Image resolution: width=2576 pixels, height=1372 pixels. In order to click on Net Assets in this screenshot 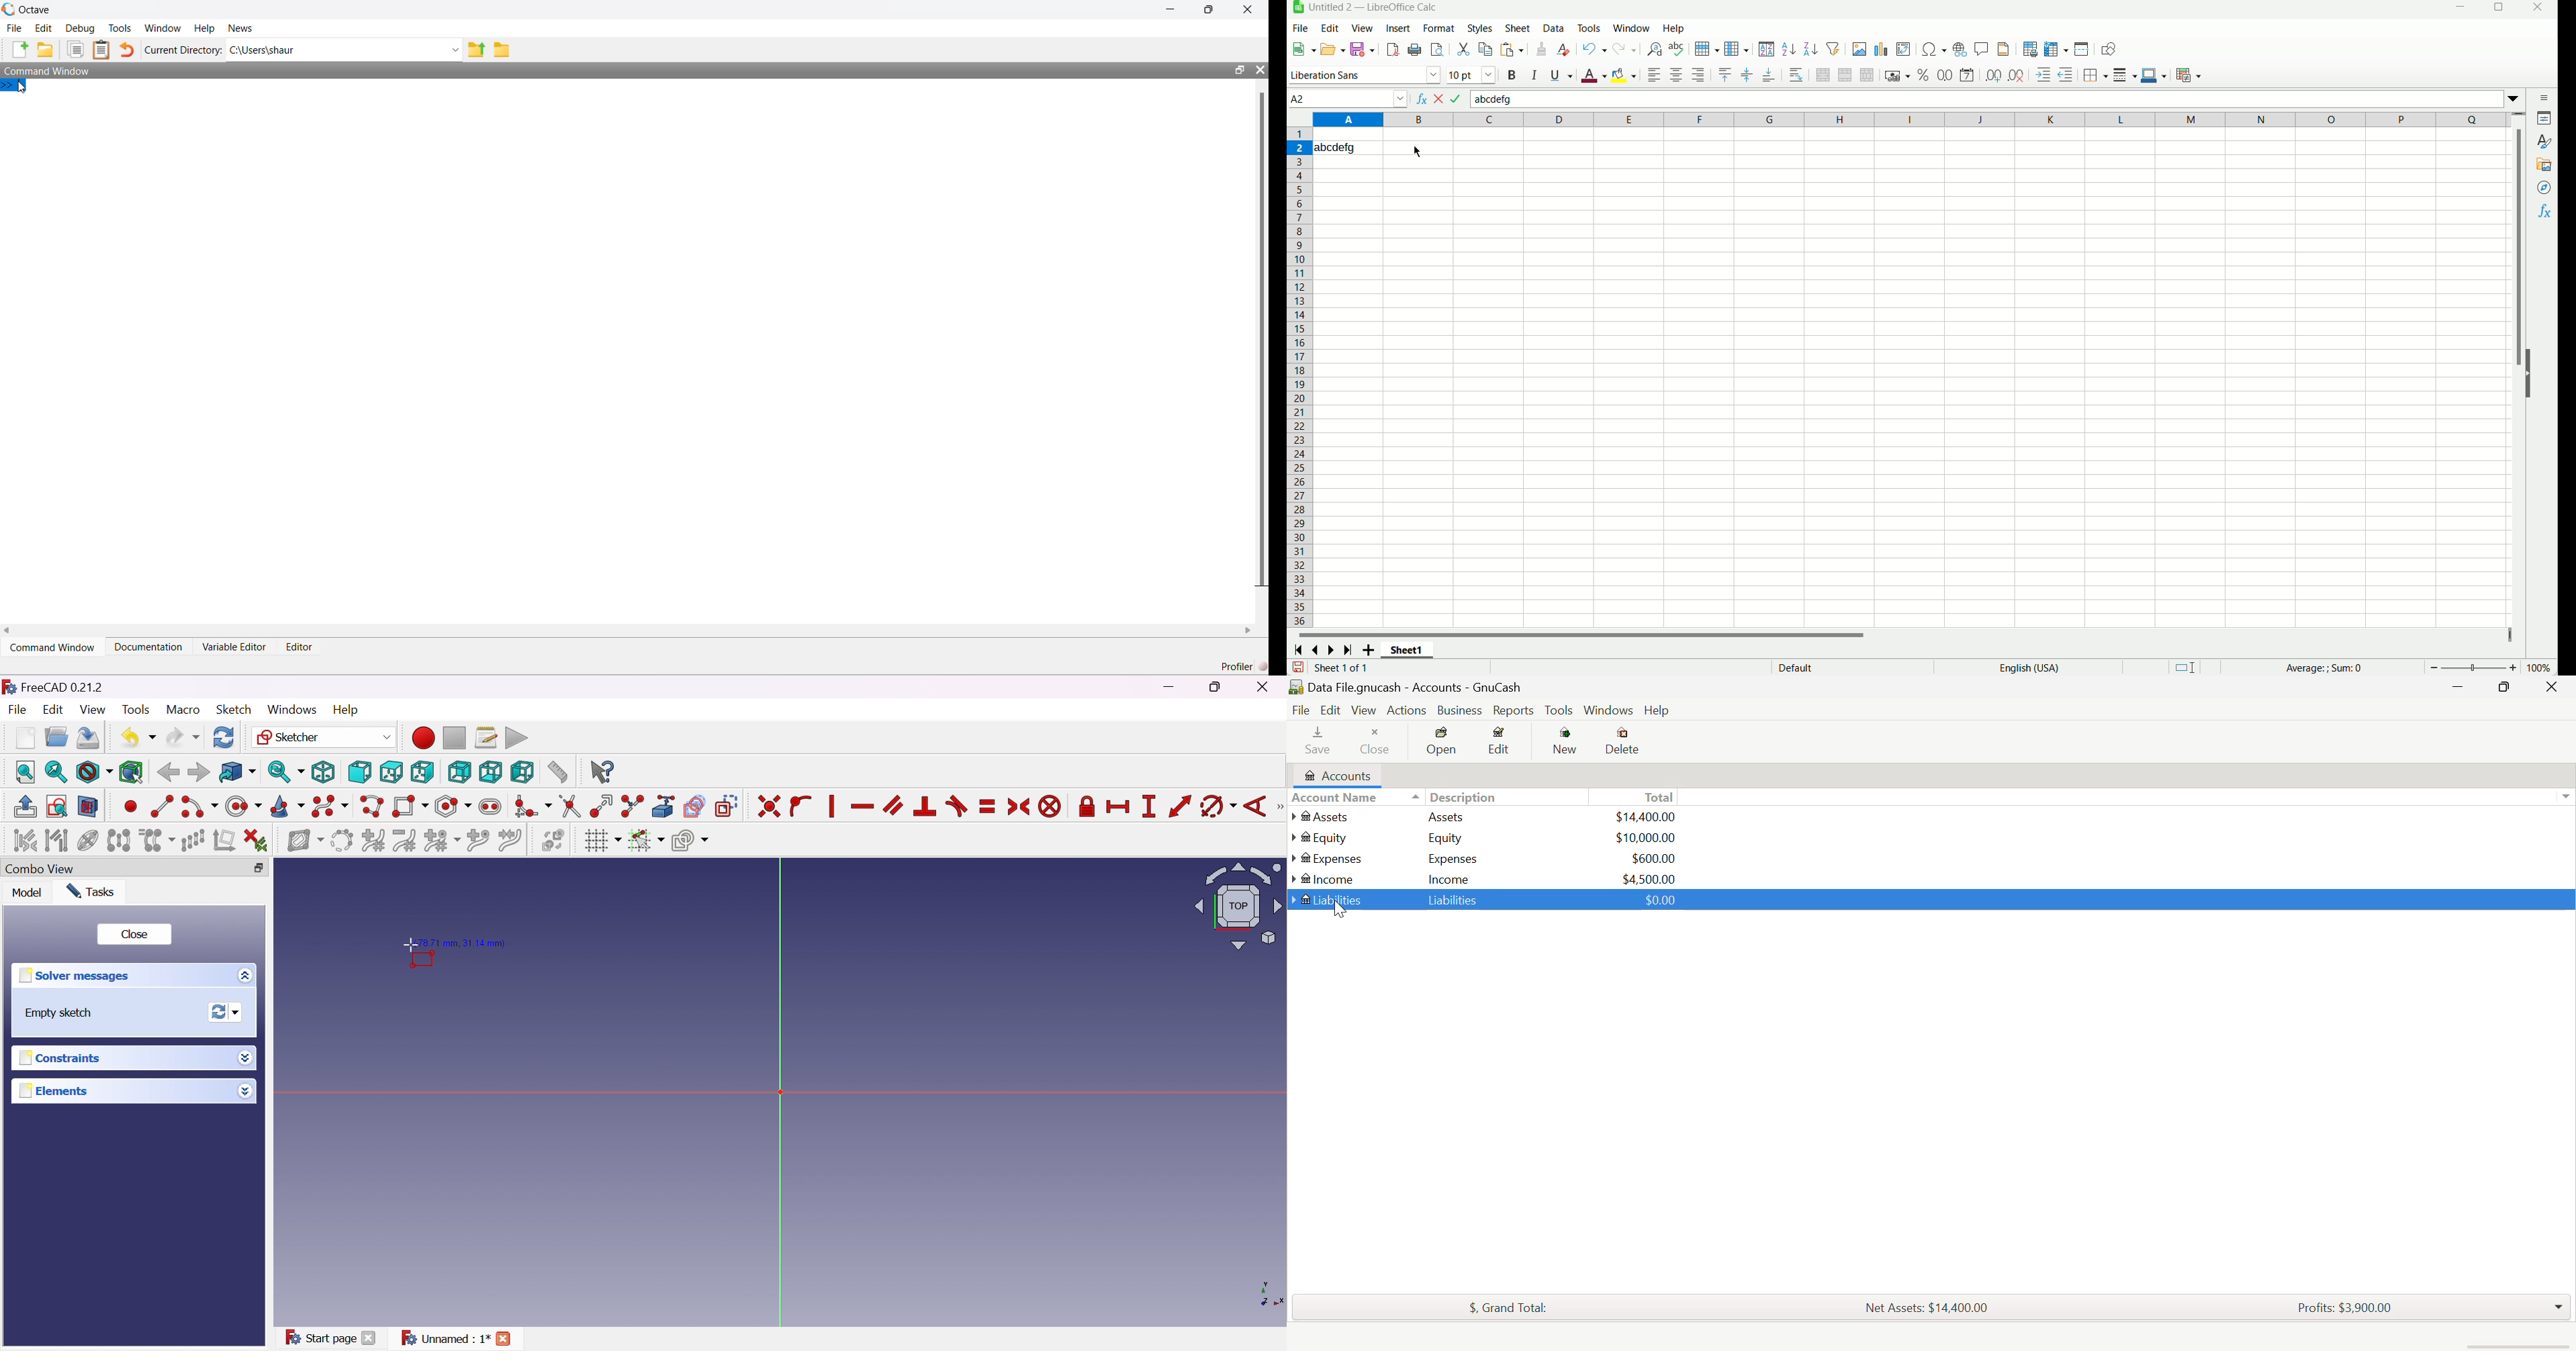, I will do `click(1930, 1307)`.